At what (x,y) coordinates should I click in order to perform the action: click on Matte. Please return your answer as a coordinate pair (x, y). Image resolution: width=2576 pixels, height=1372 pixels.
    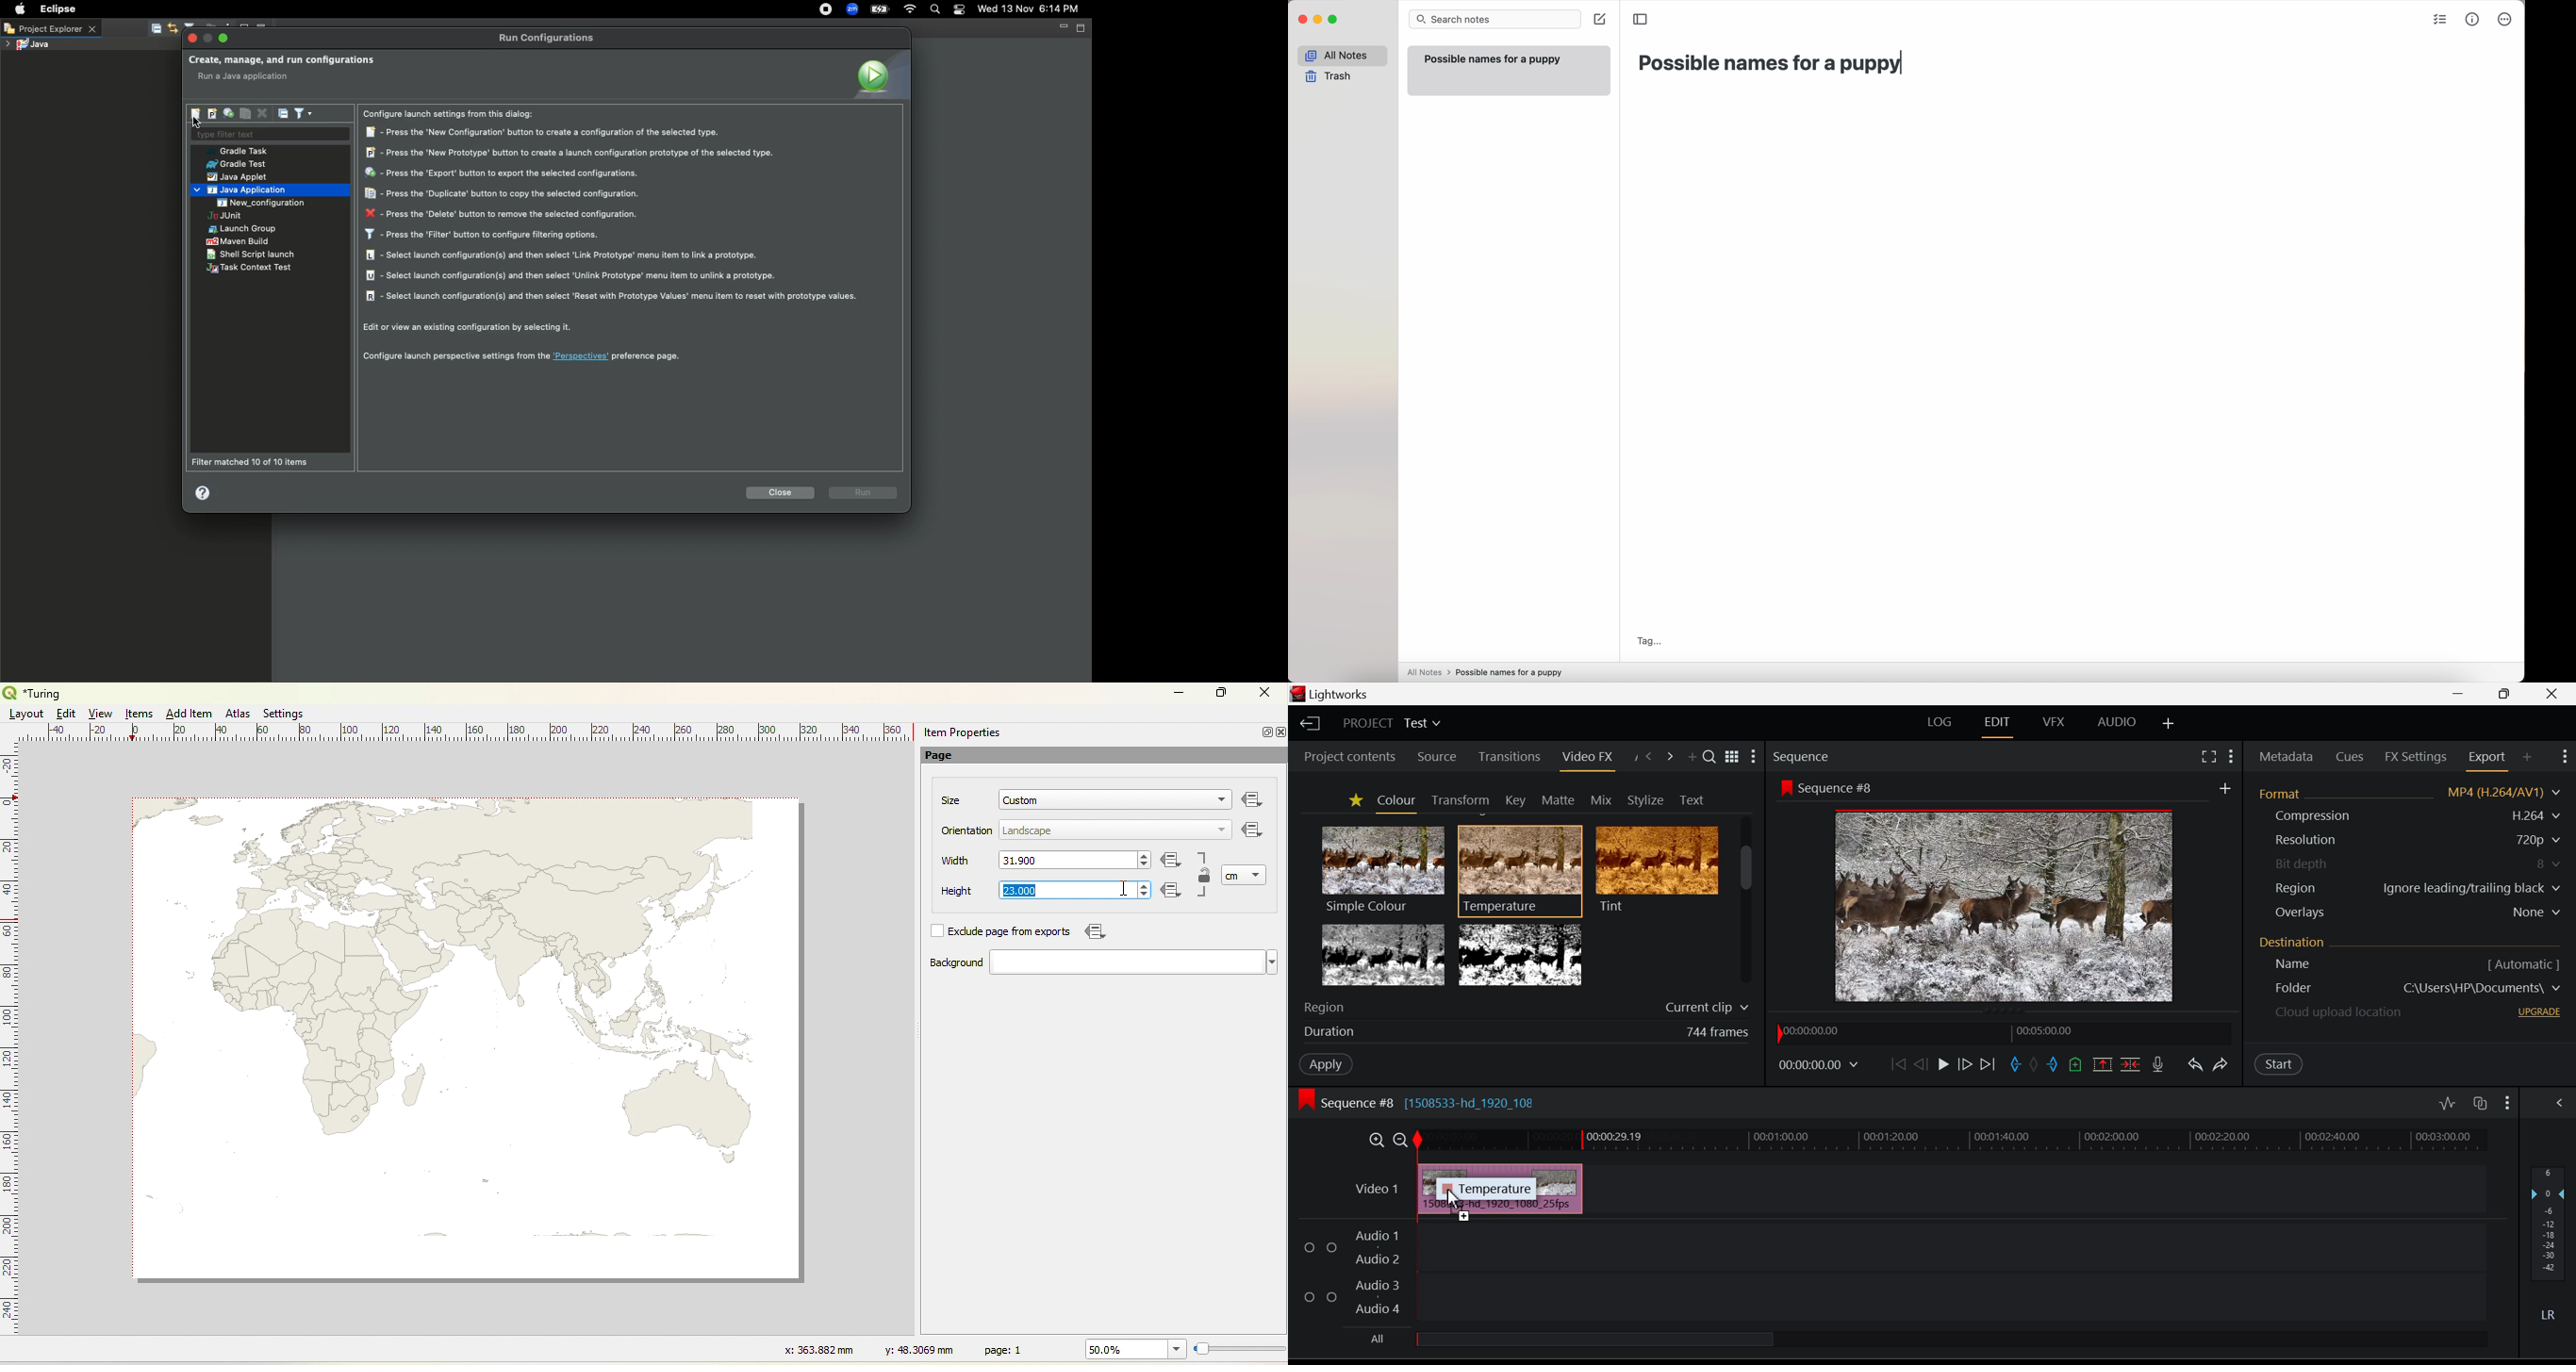
    Looking at the image, I should click on (1558, 800).